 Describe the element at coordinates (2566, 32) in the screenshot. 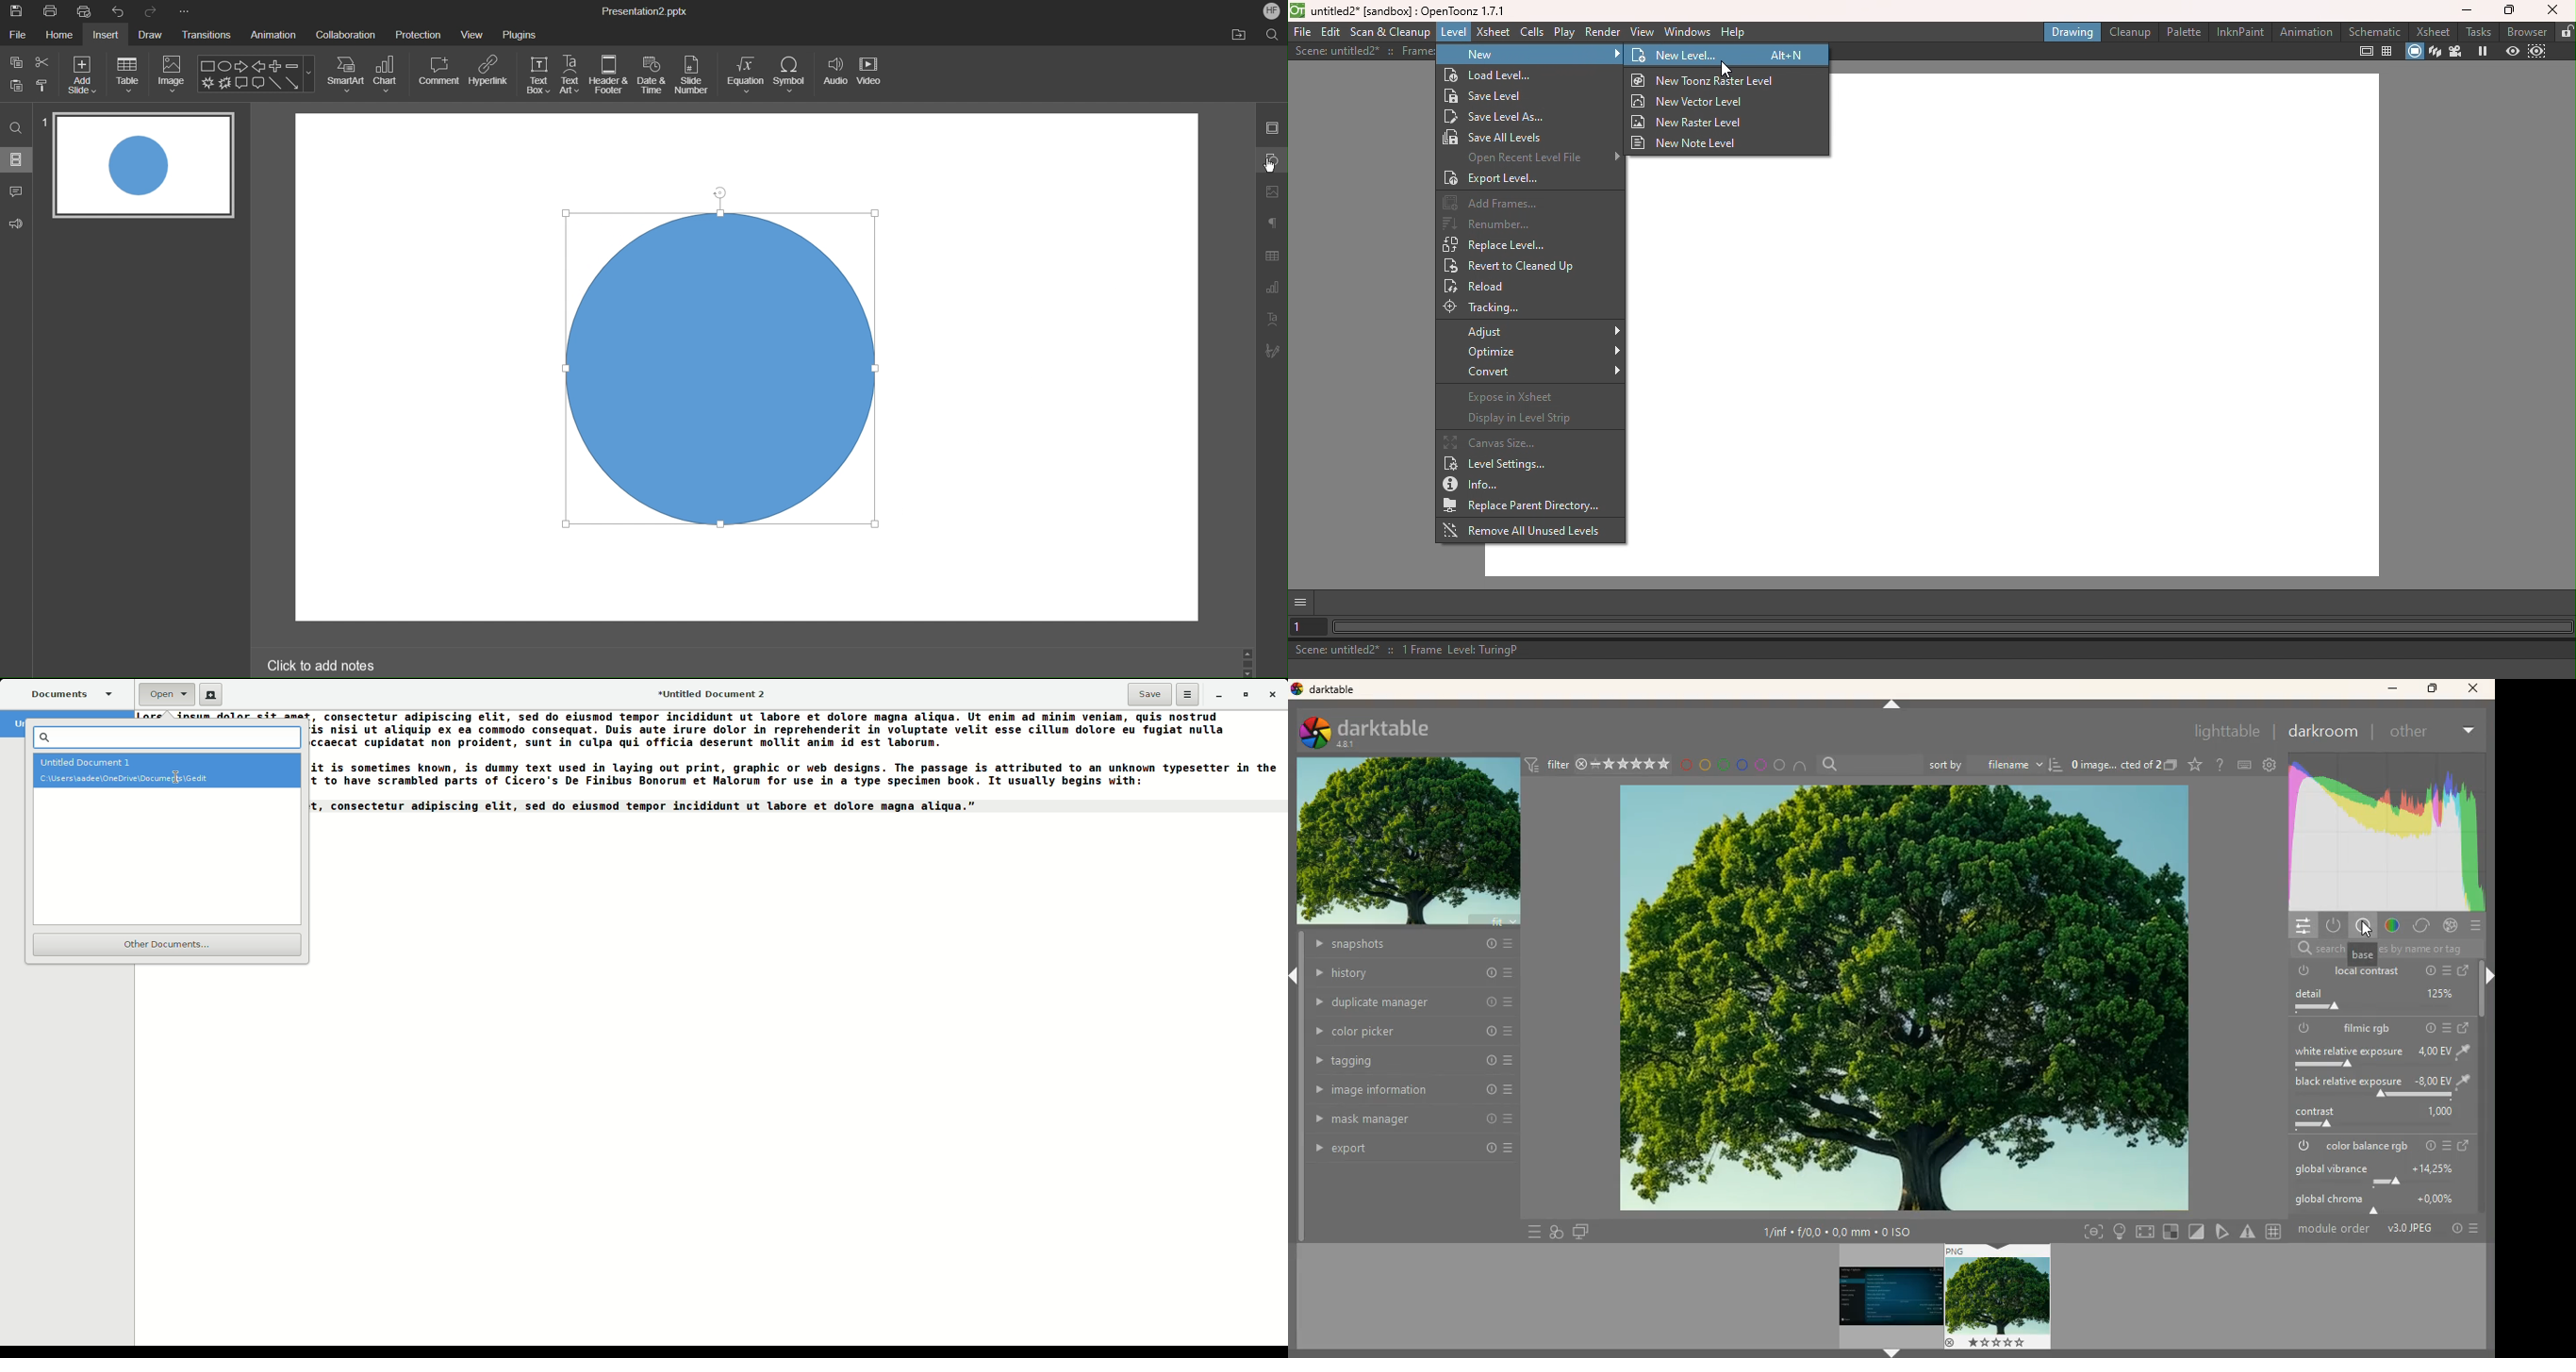

I see `Lock rooms tab` at that location.